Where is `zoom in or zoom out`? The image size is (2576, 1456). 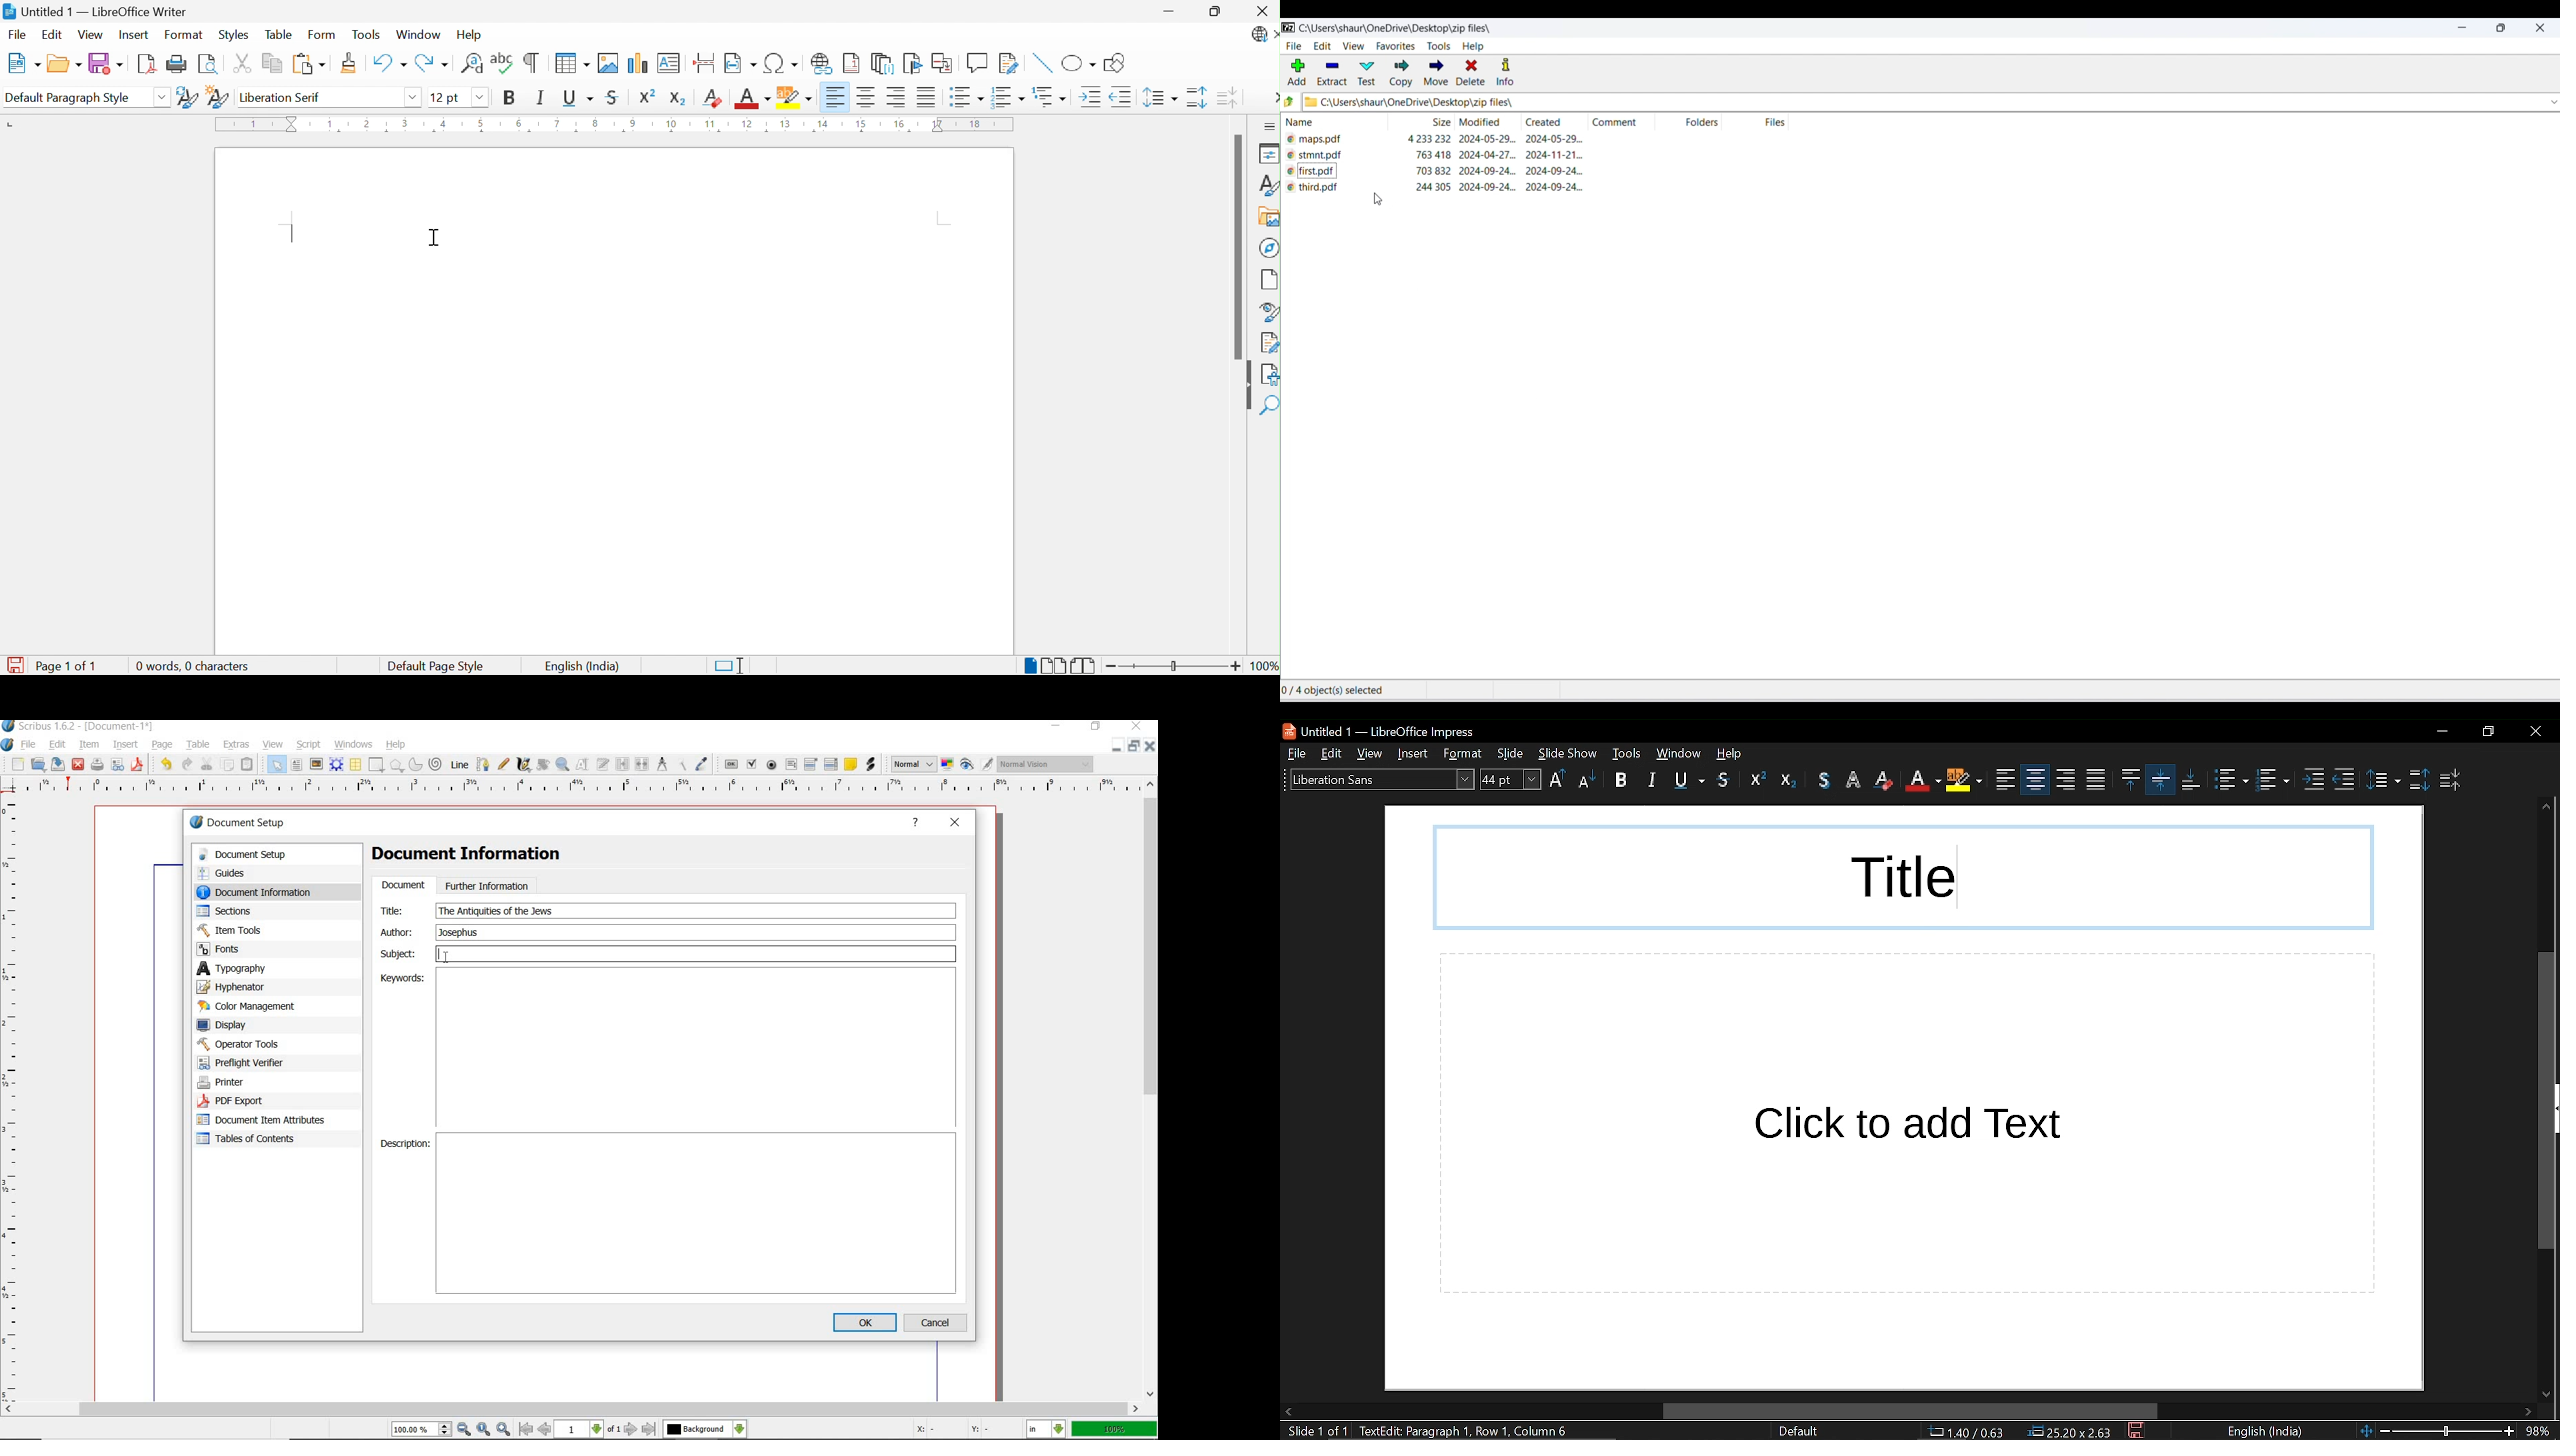 zoom in or zoom out is located at coordinates (563, 766).